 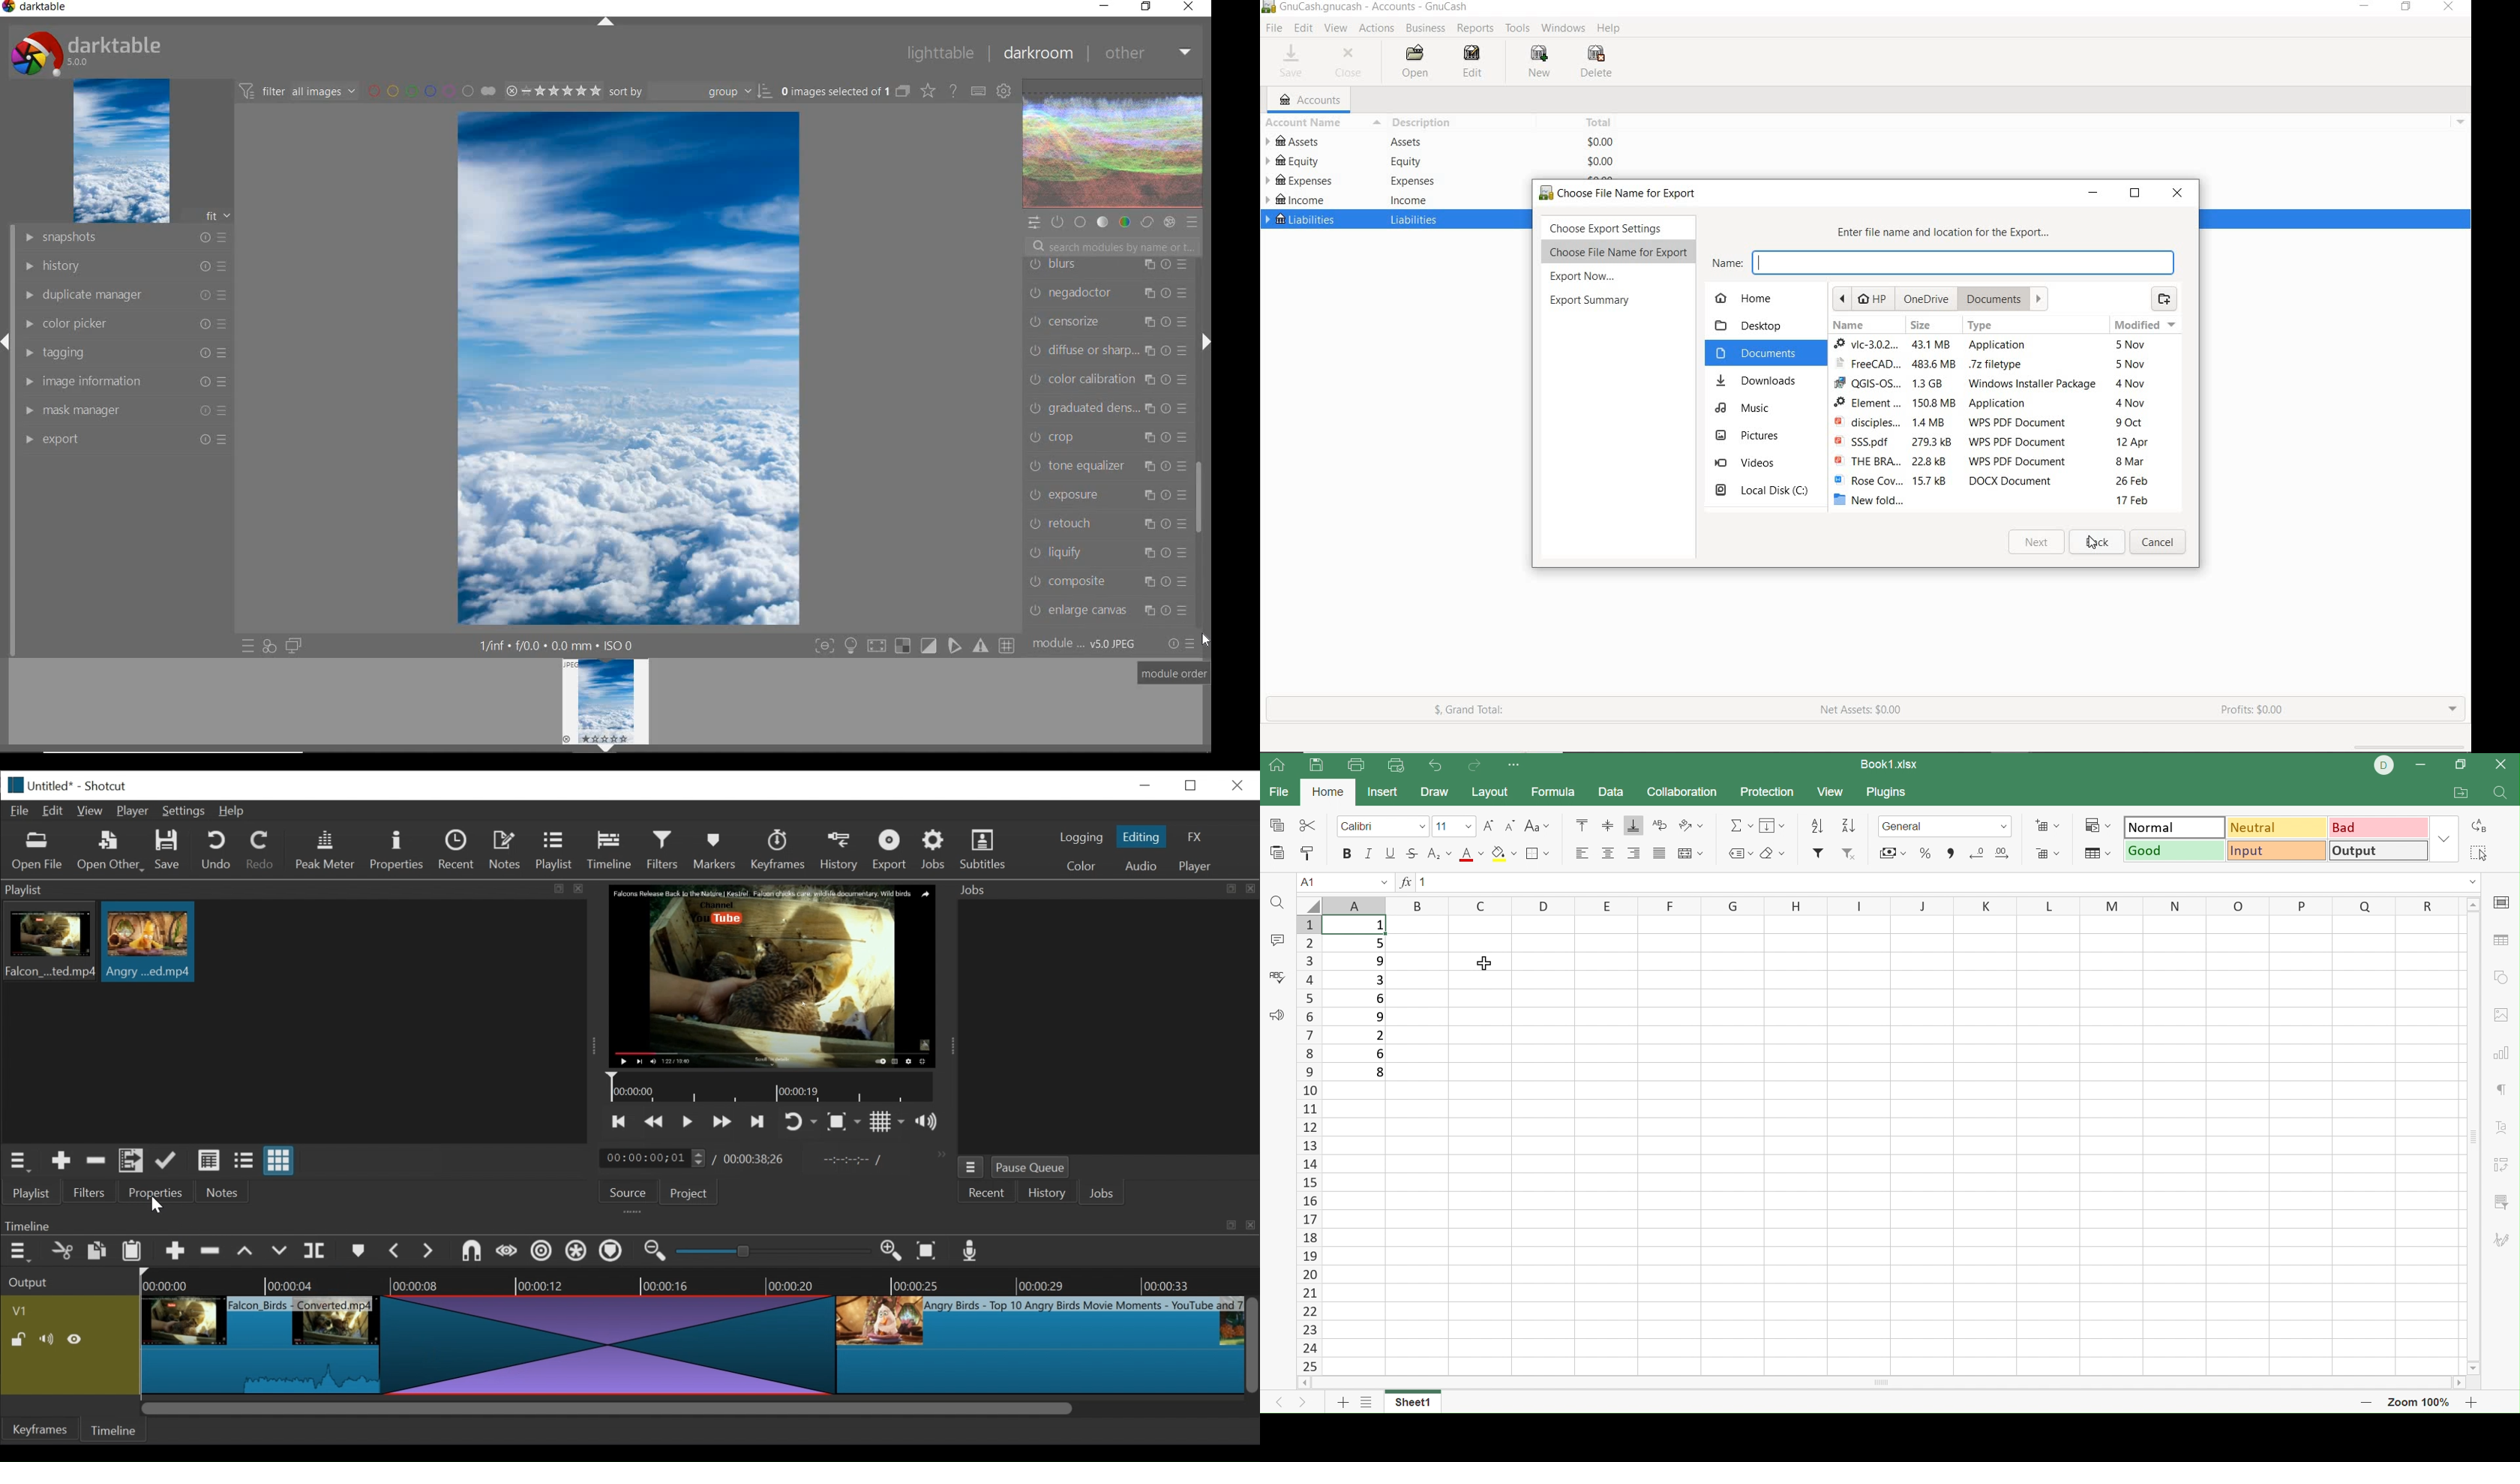 I want to click on Add cells, so click(x=2046, y=824).